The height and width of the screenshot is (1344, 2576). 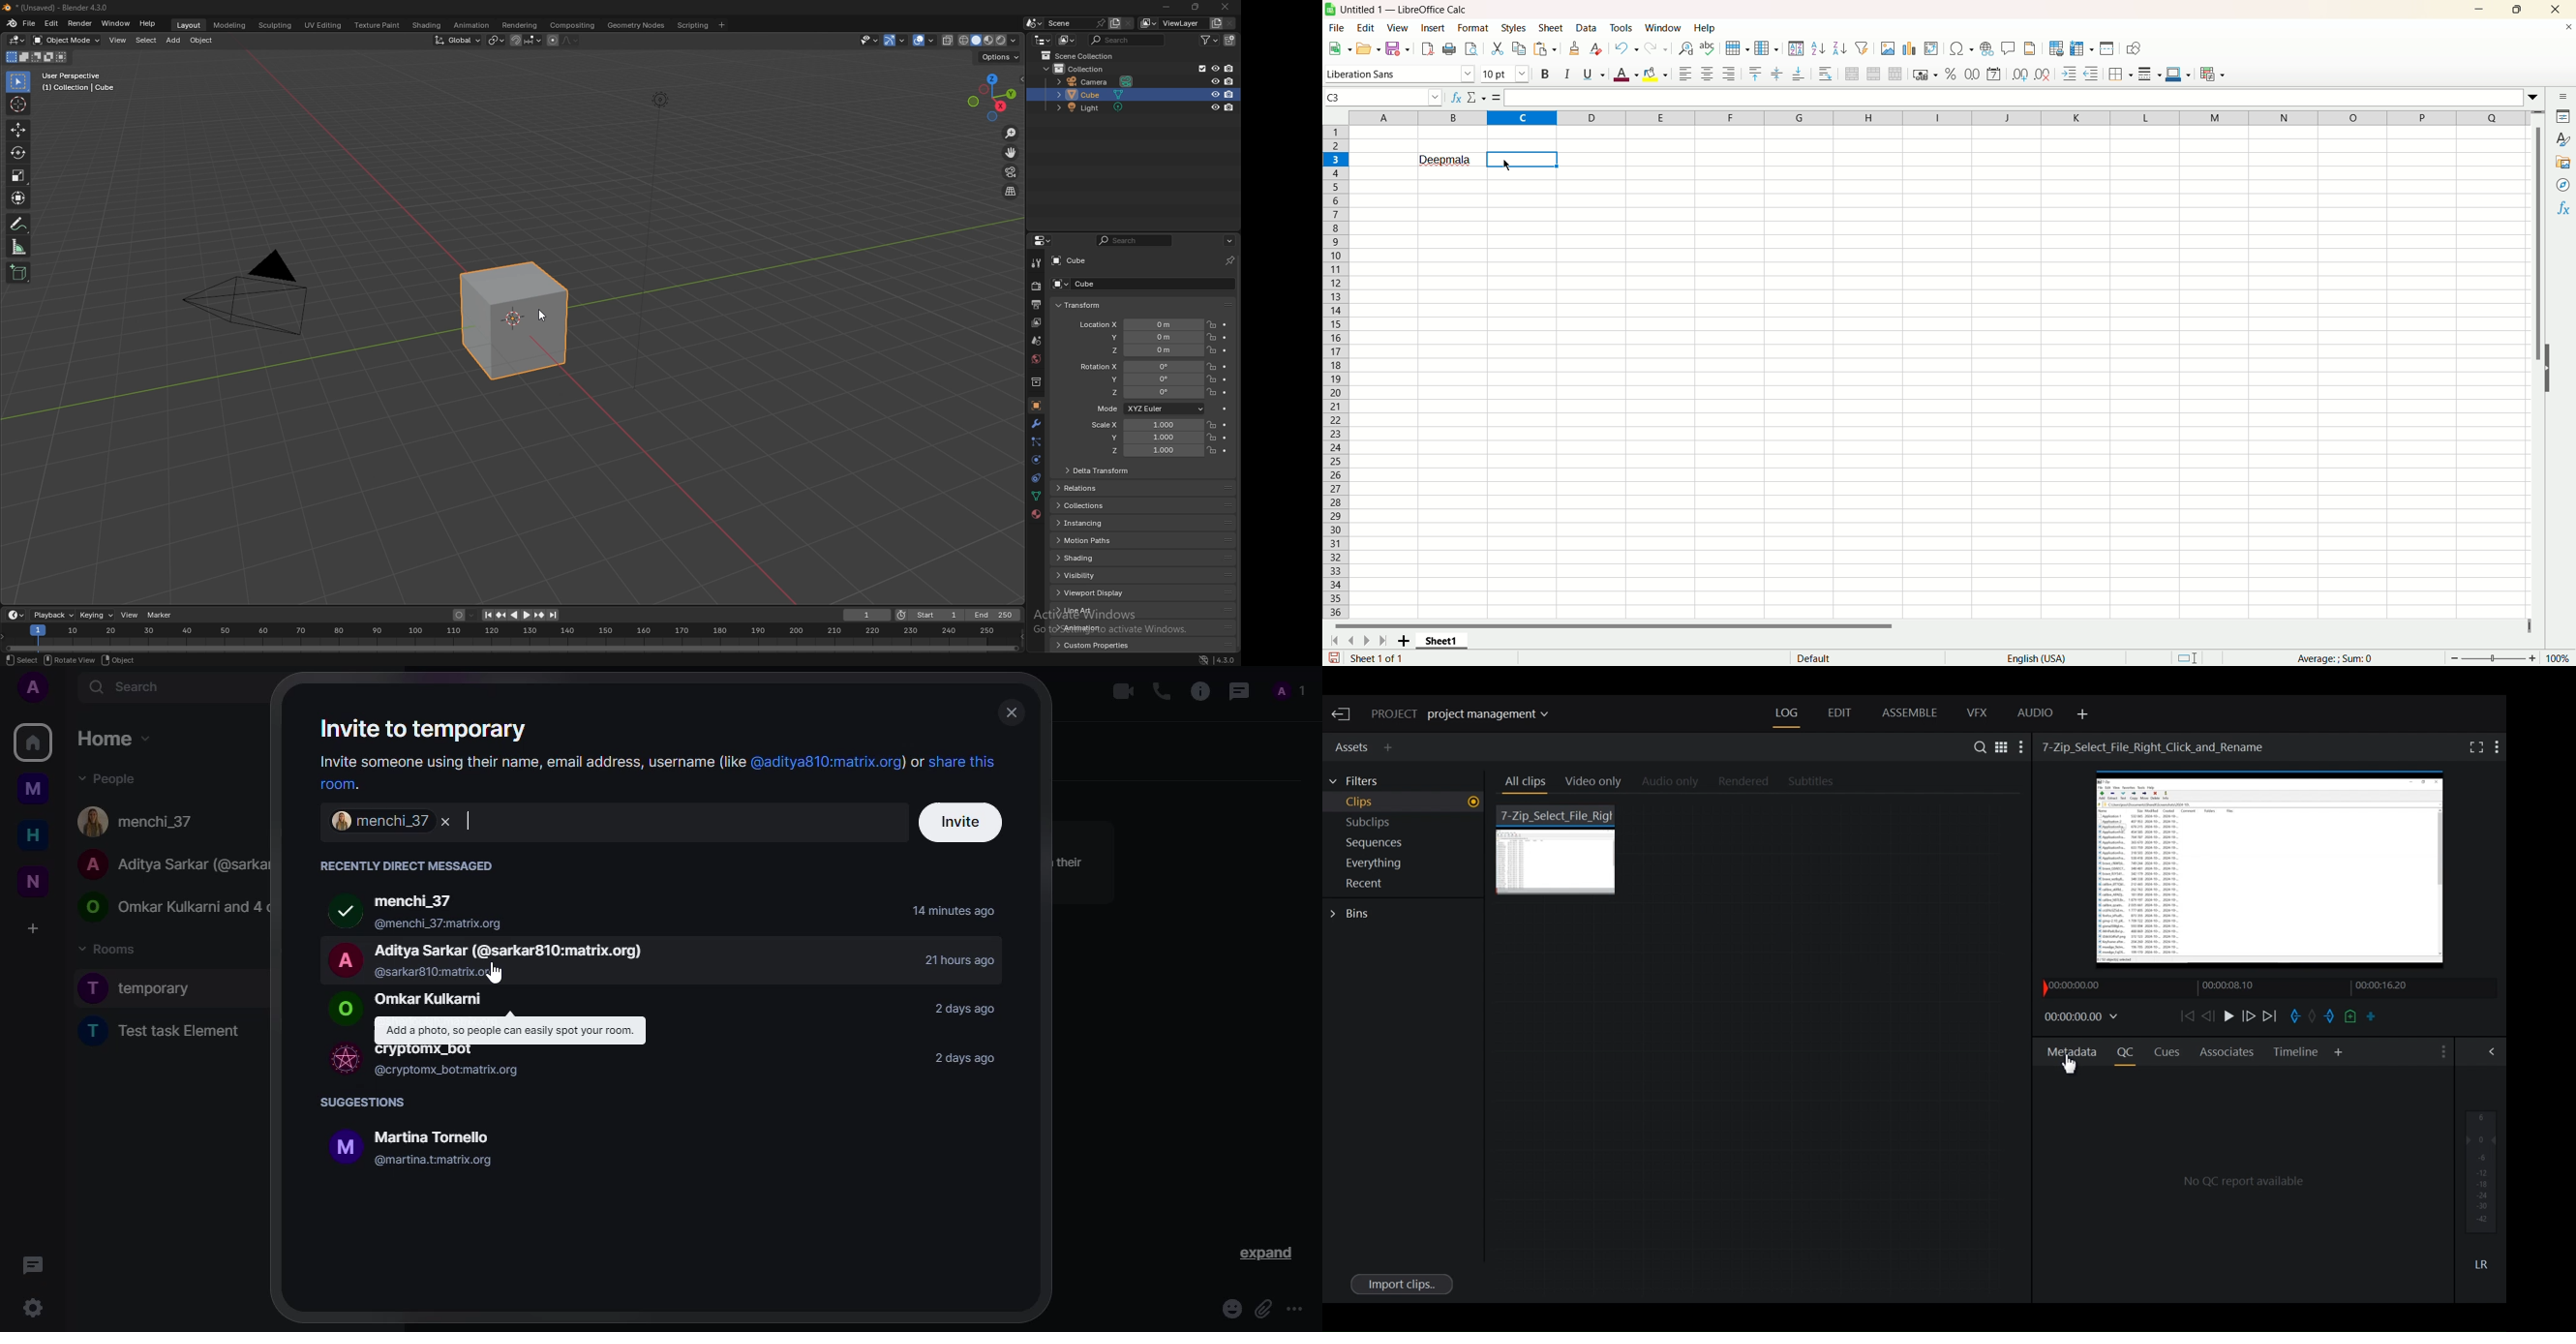 I want to click on cube, so click(x=514, y=319).